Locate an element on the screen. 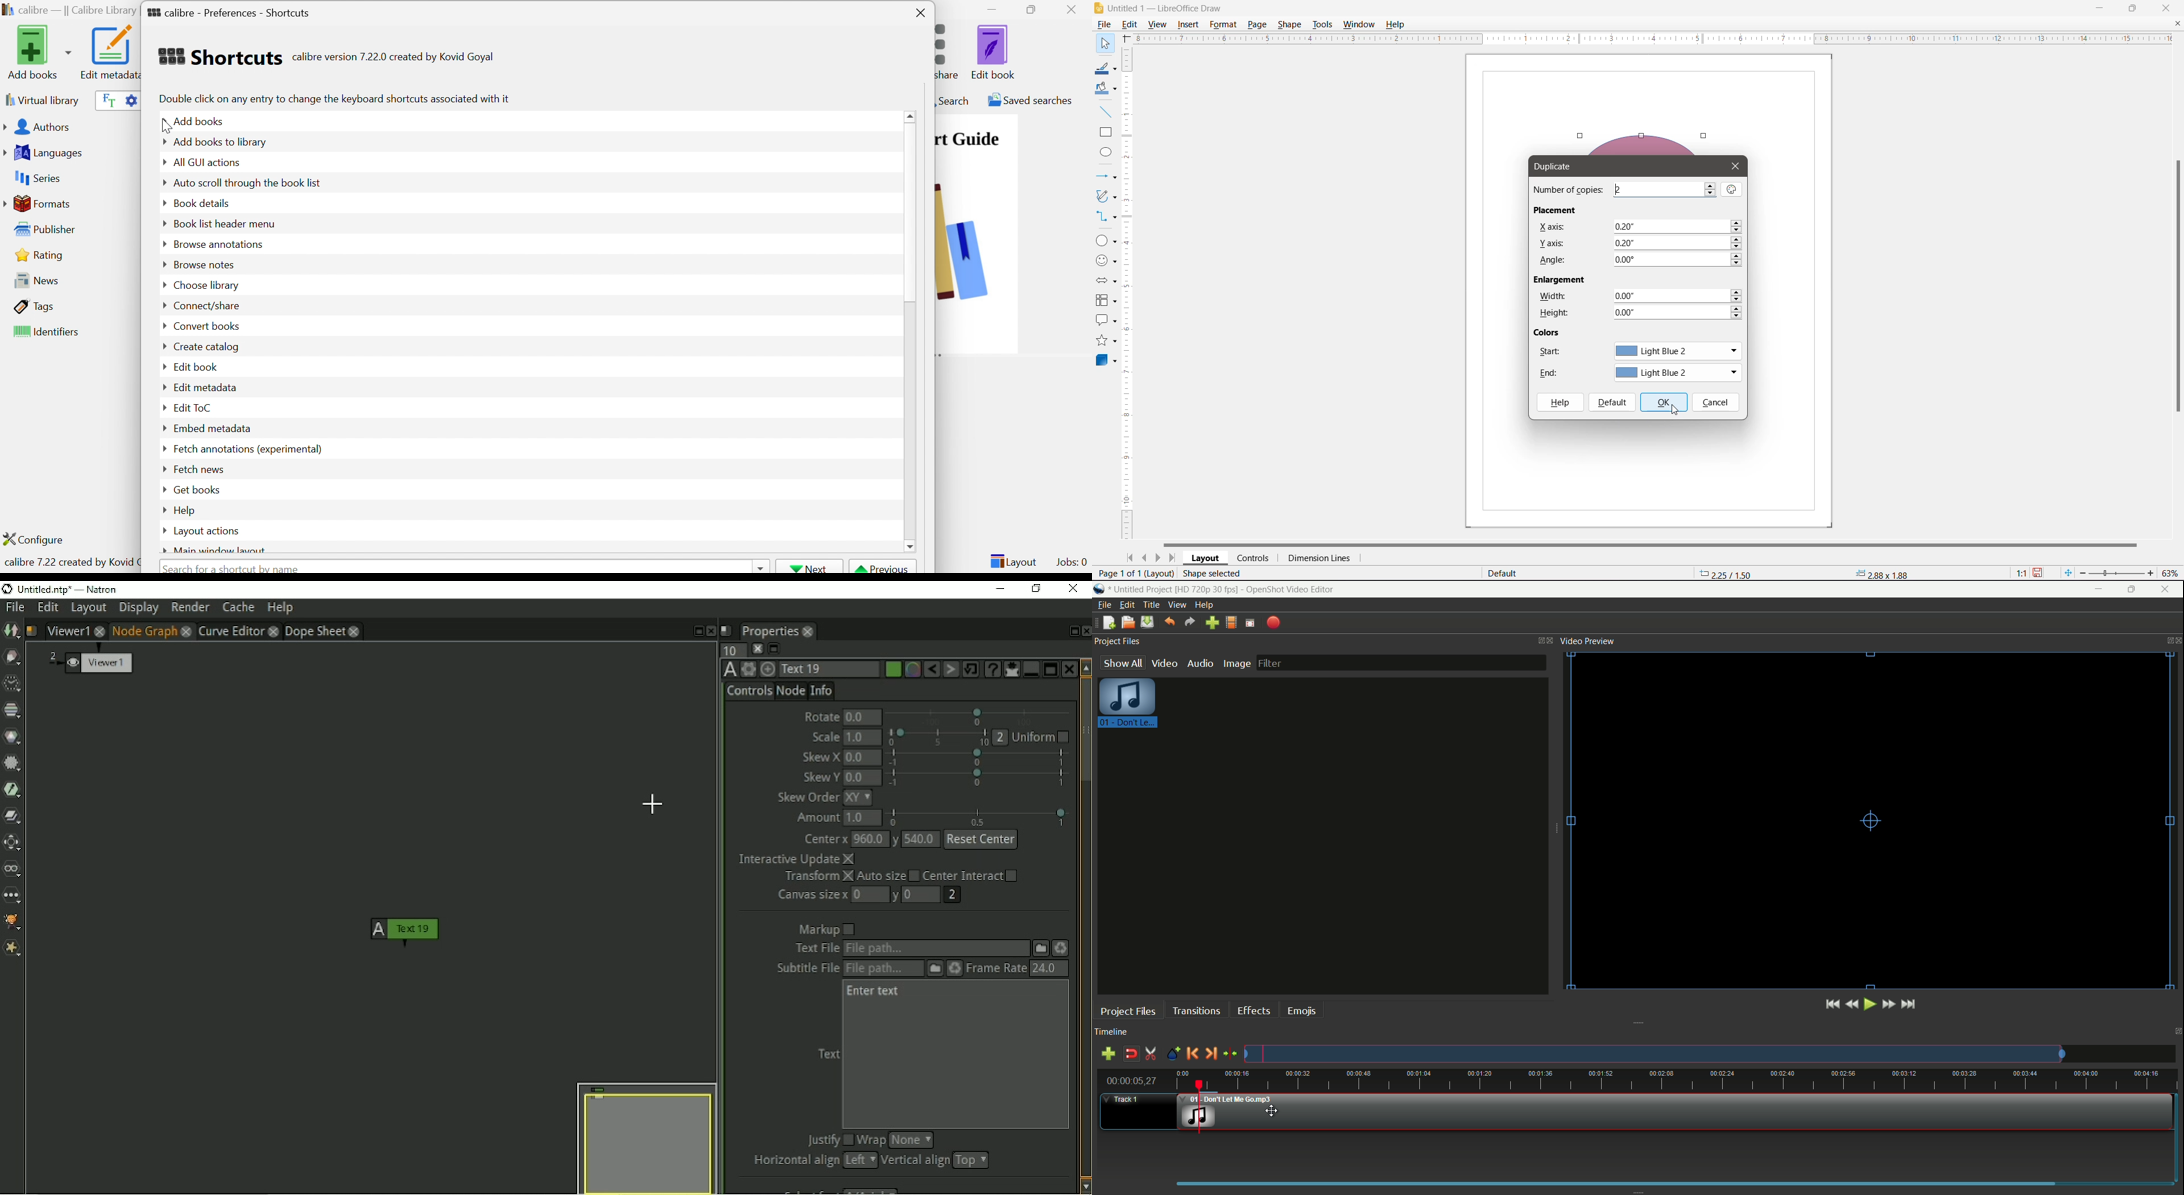 Image resolution: width=2184 pixels, height=1204 pixels. previous marker is located at coordinates (1193, 1053).